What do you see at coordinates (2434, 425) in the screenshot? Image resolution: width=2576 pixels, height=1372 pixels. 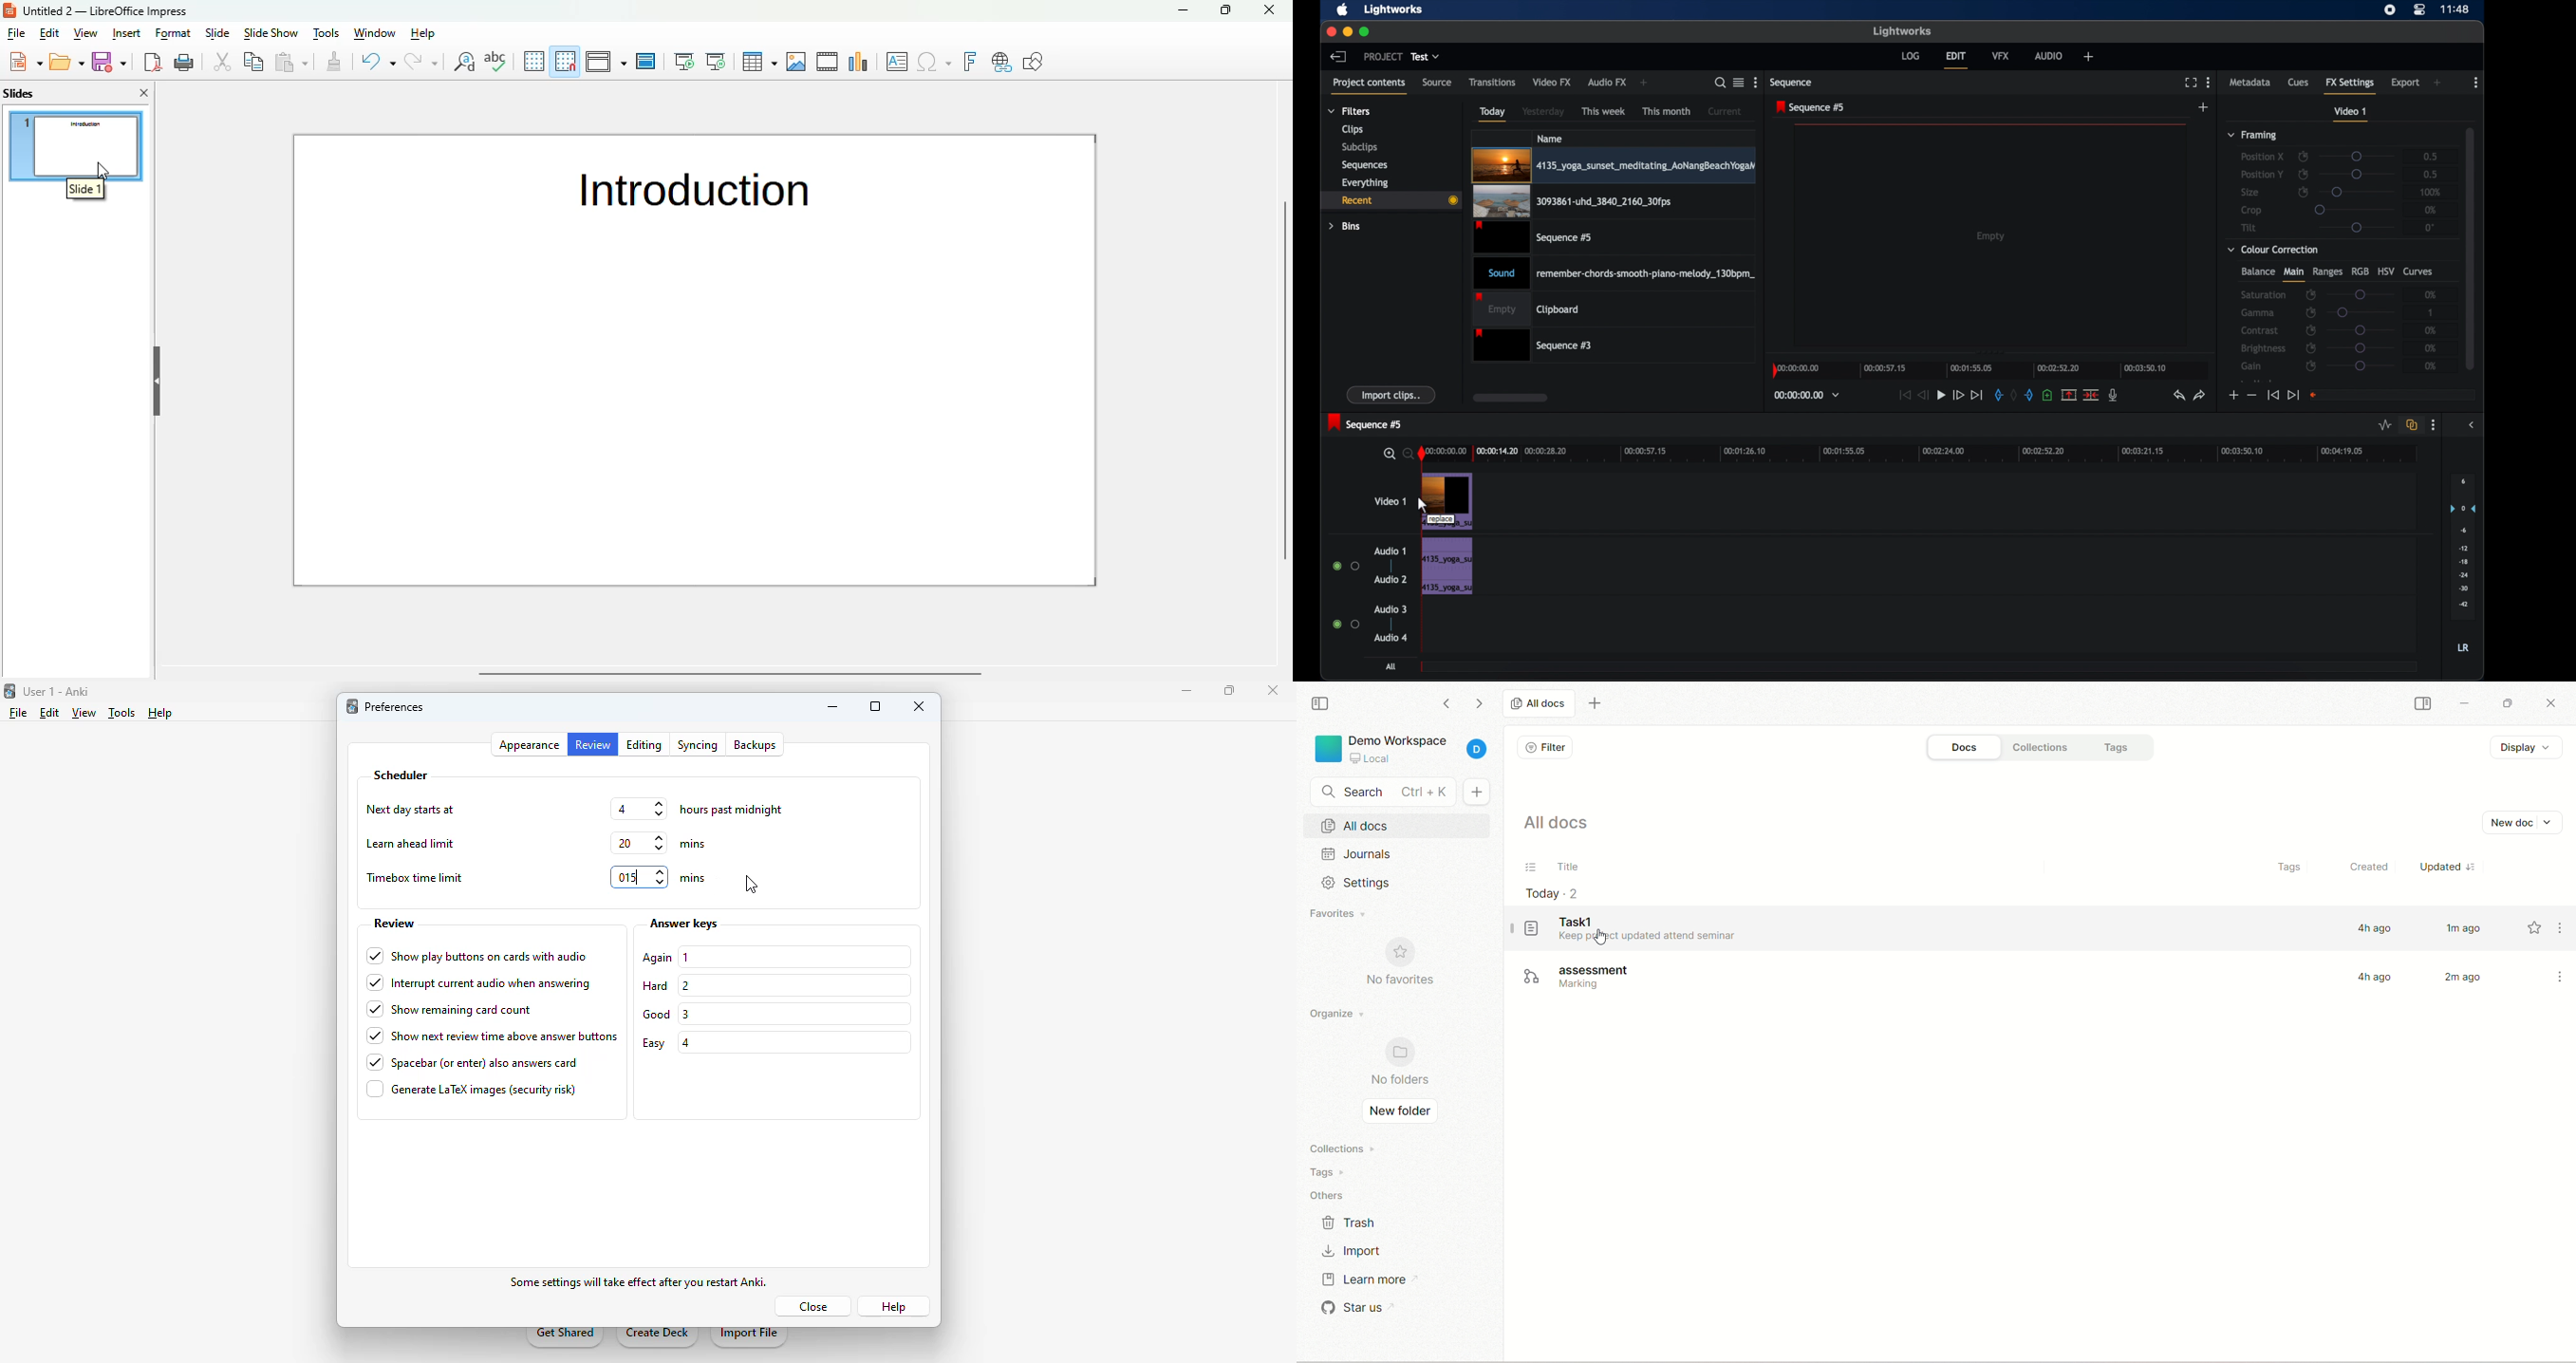 I see `more options` at bounding box center [2434, 425].